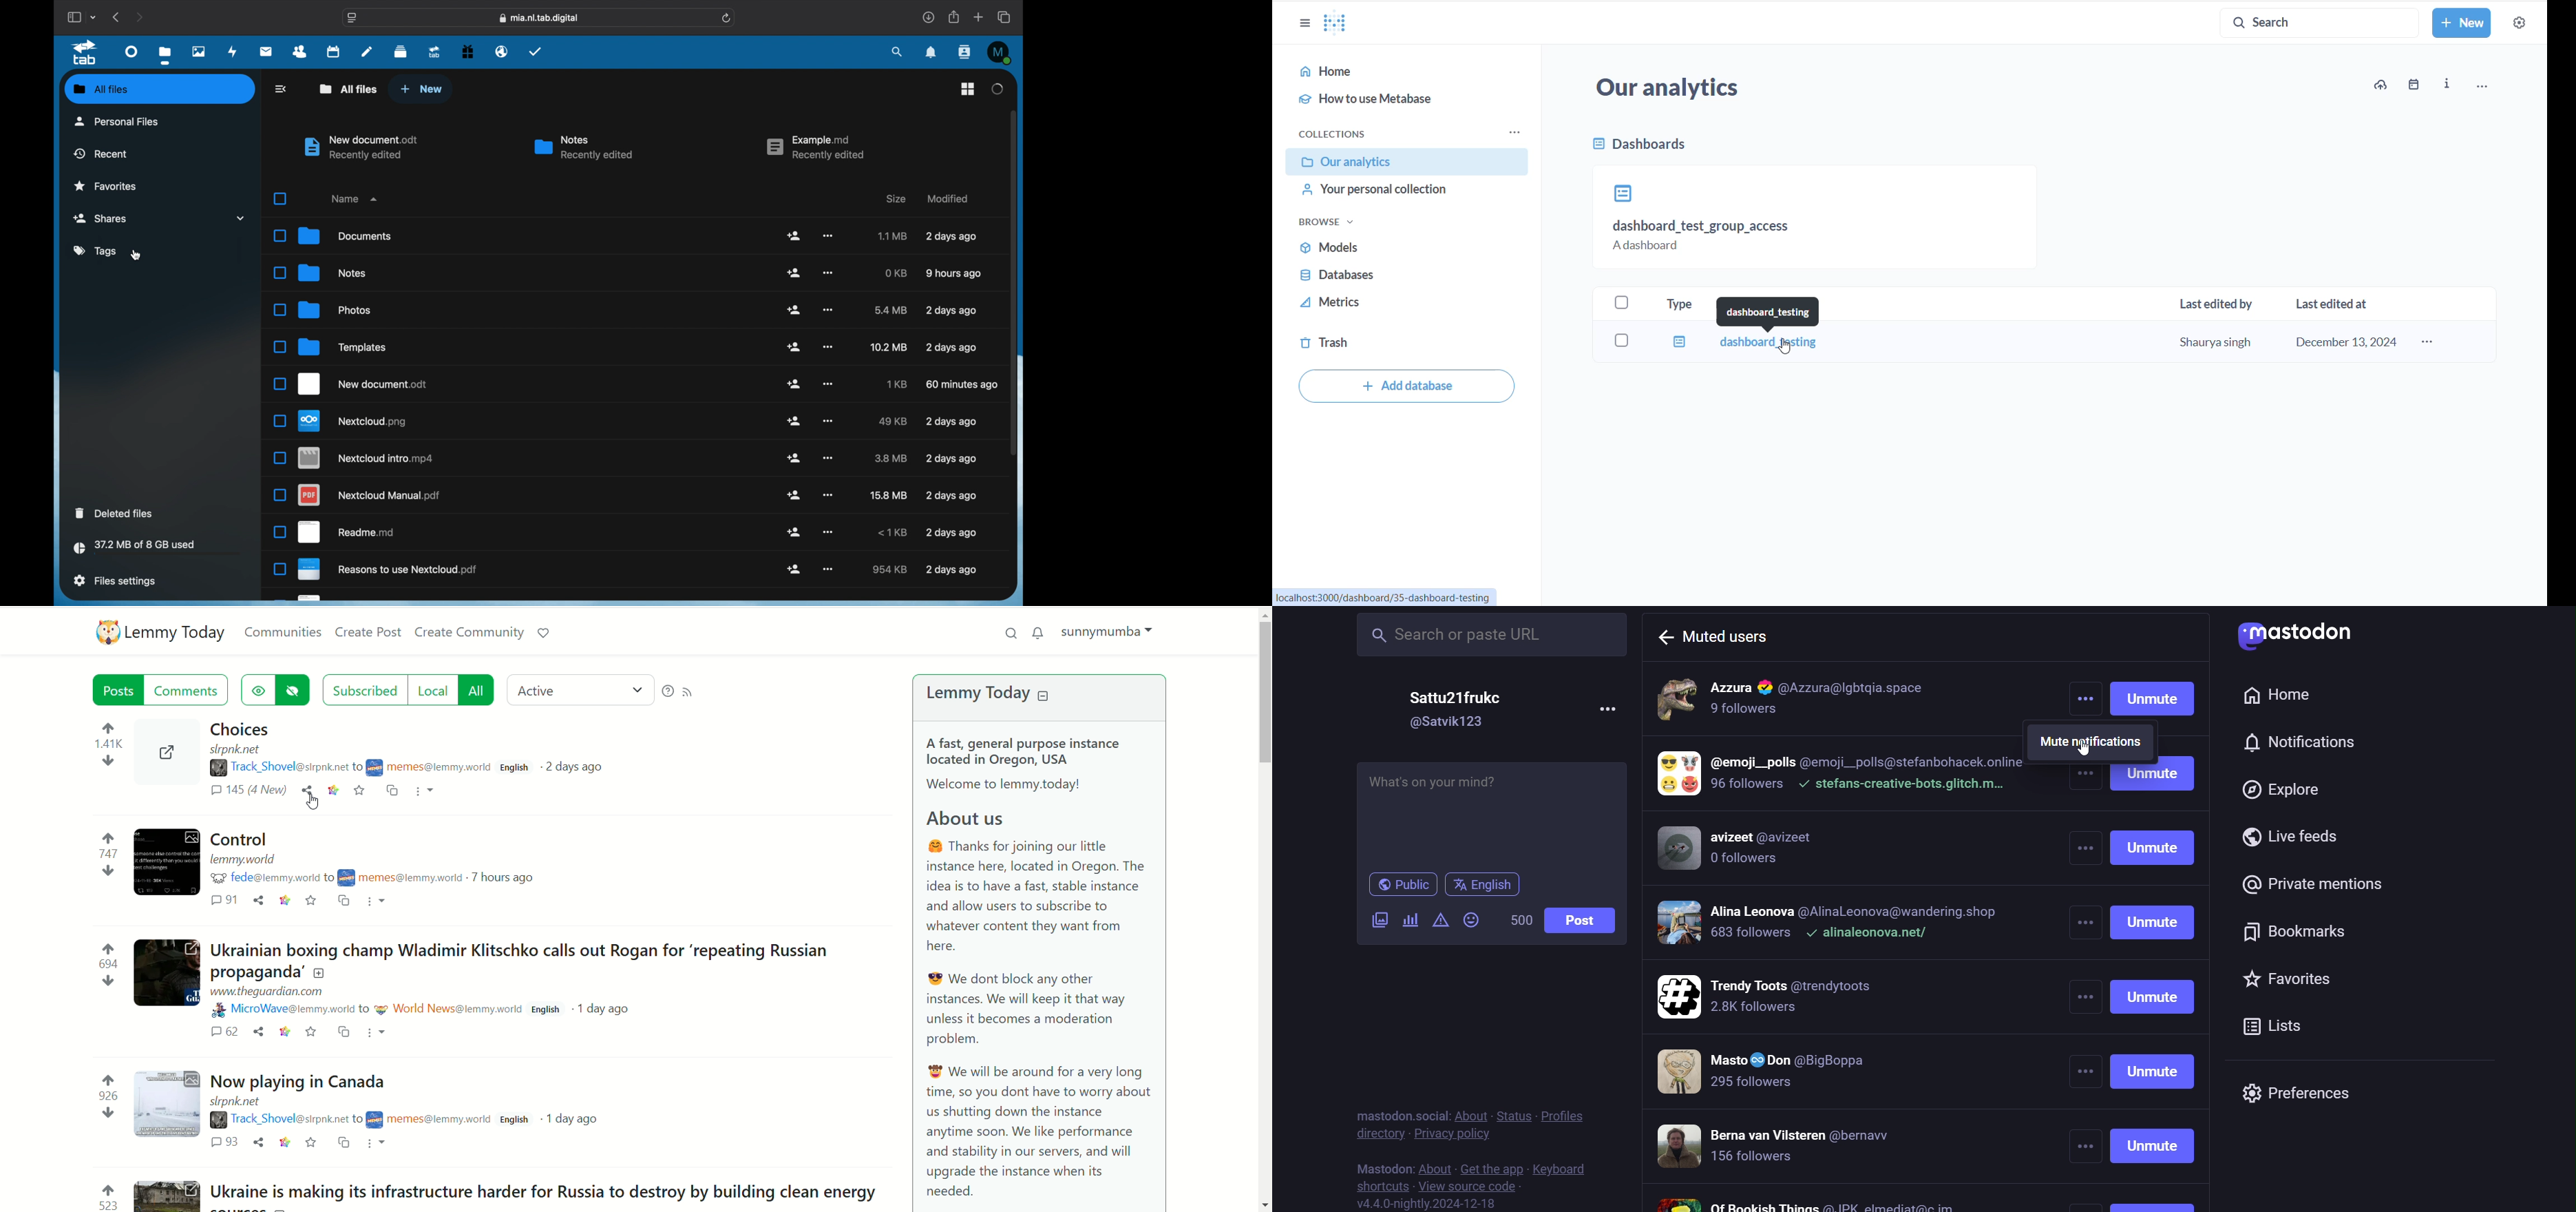 This screenshot has width=2576, height=1232. What do you see at coordinates (367, 52) in the screenshot?
I see `notes` at bounding box center [367, 52].